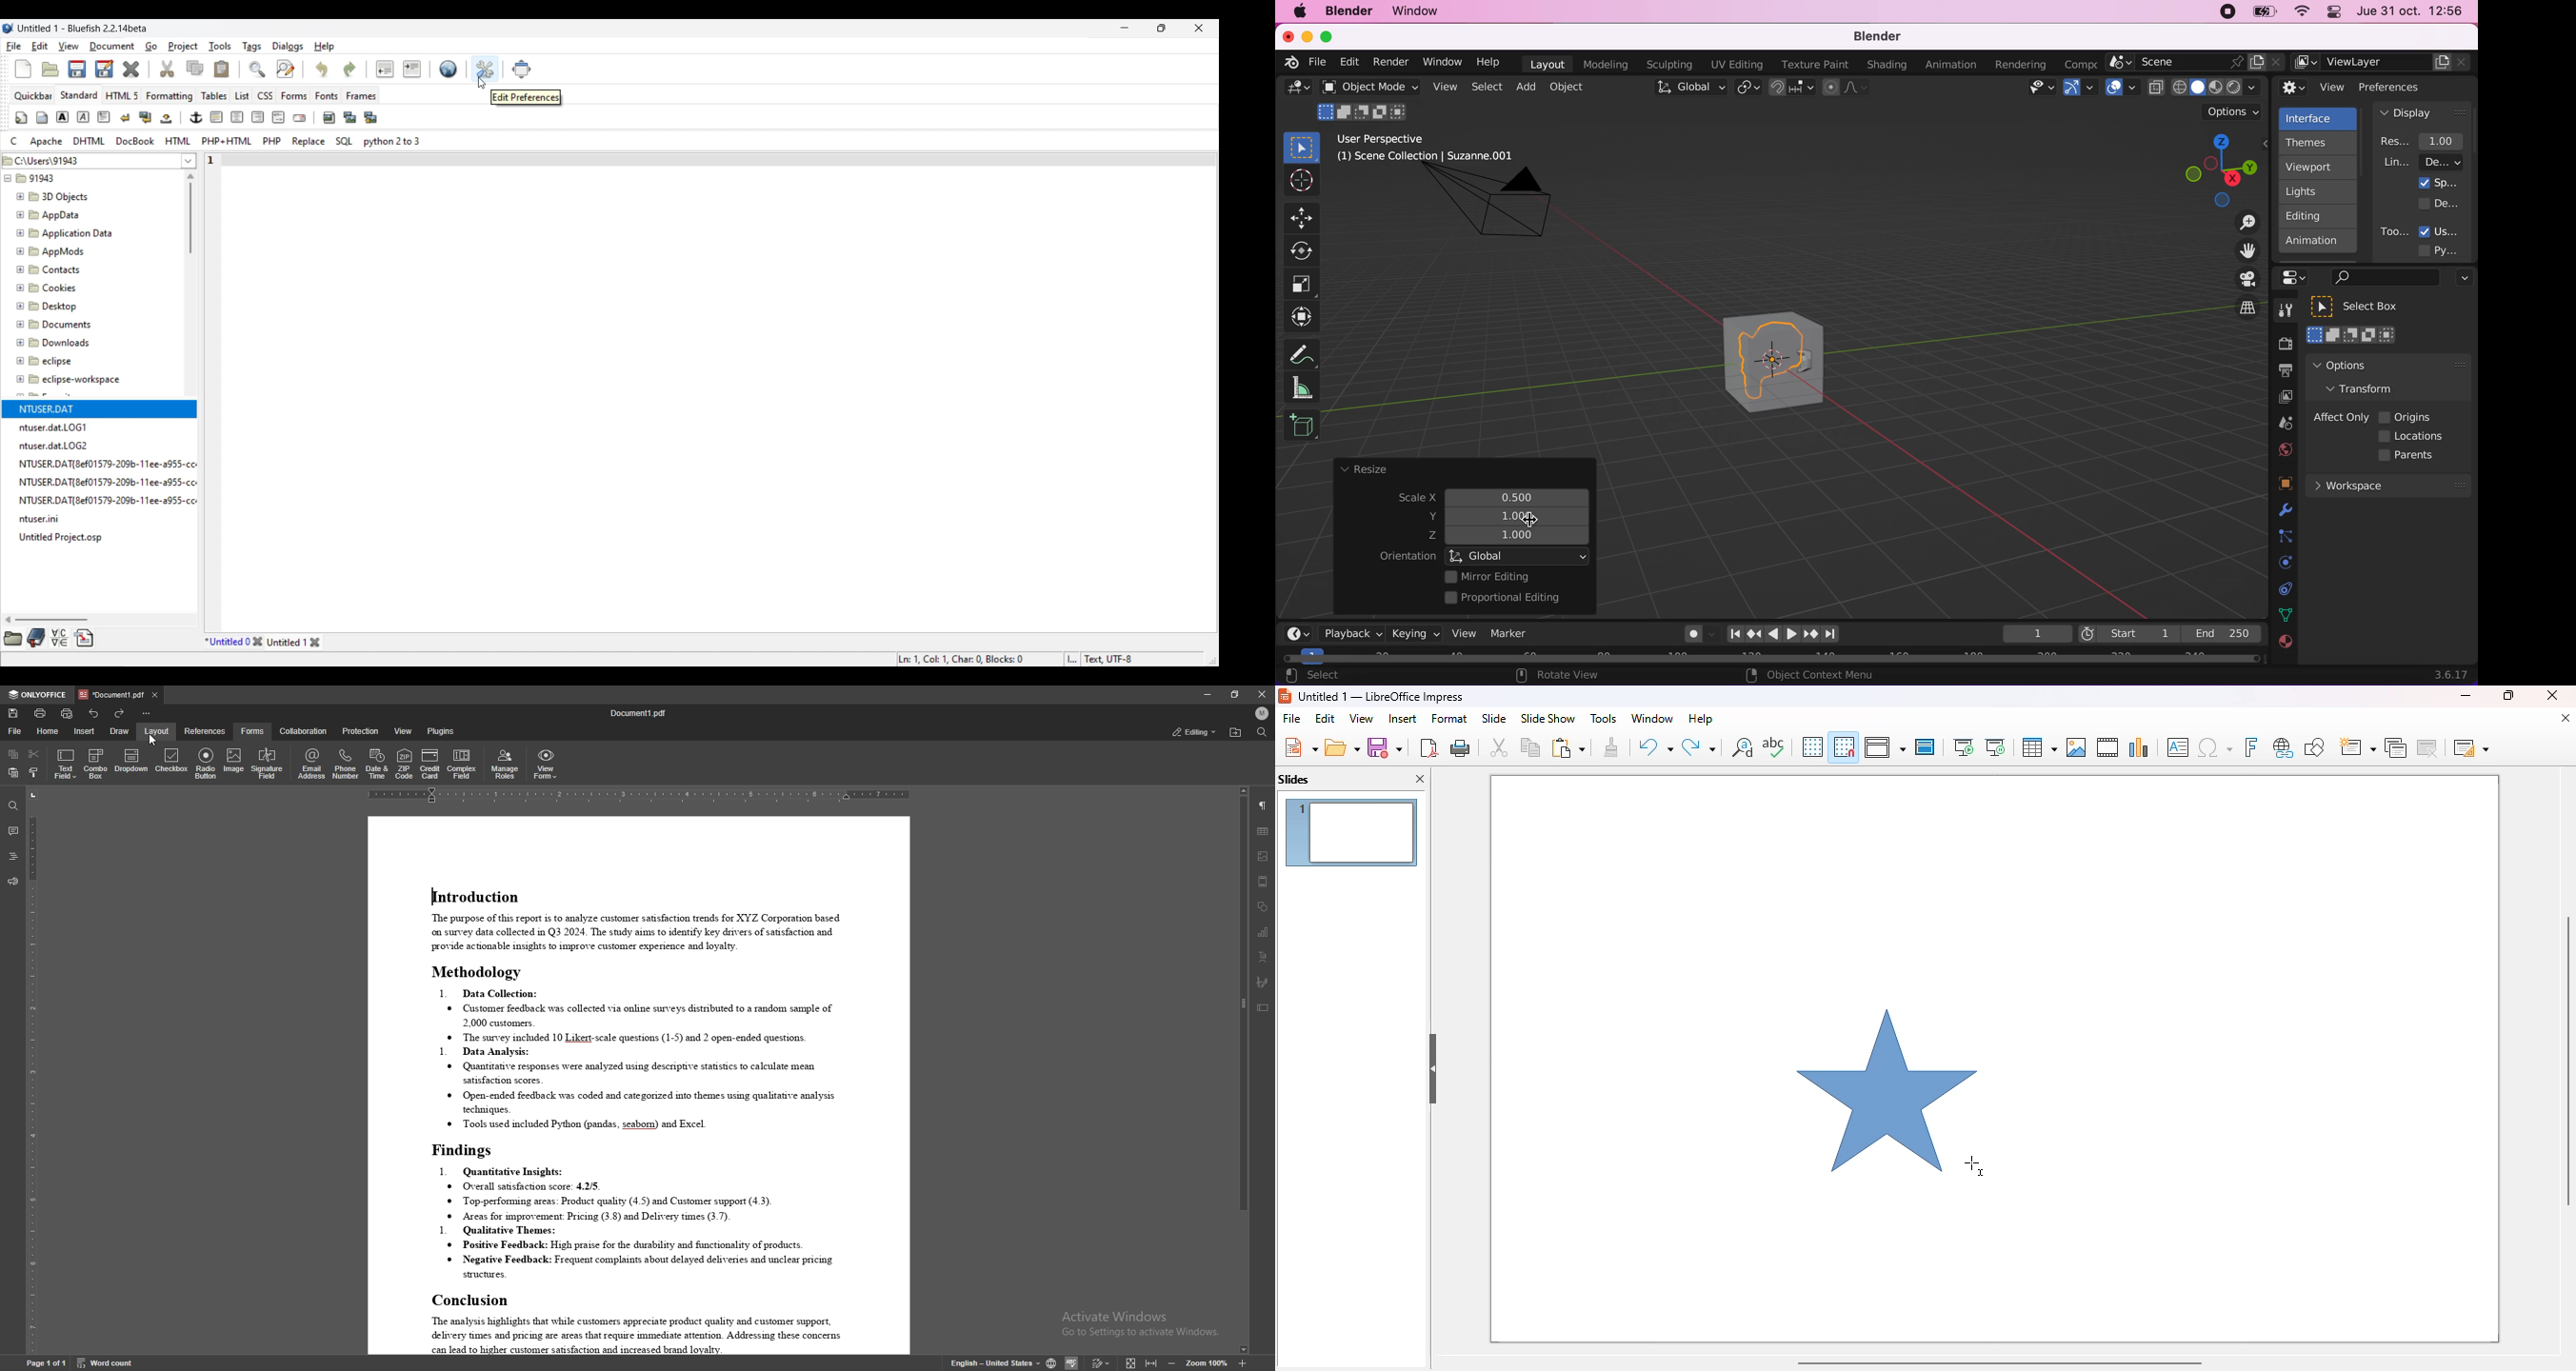 This screenshot has width=2576, height=1372. I want to click on title, so click(1382, 696).